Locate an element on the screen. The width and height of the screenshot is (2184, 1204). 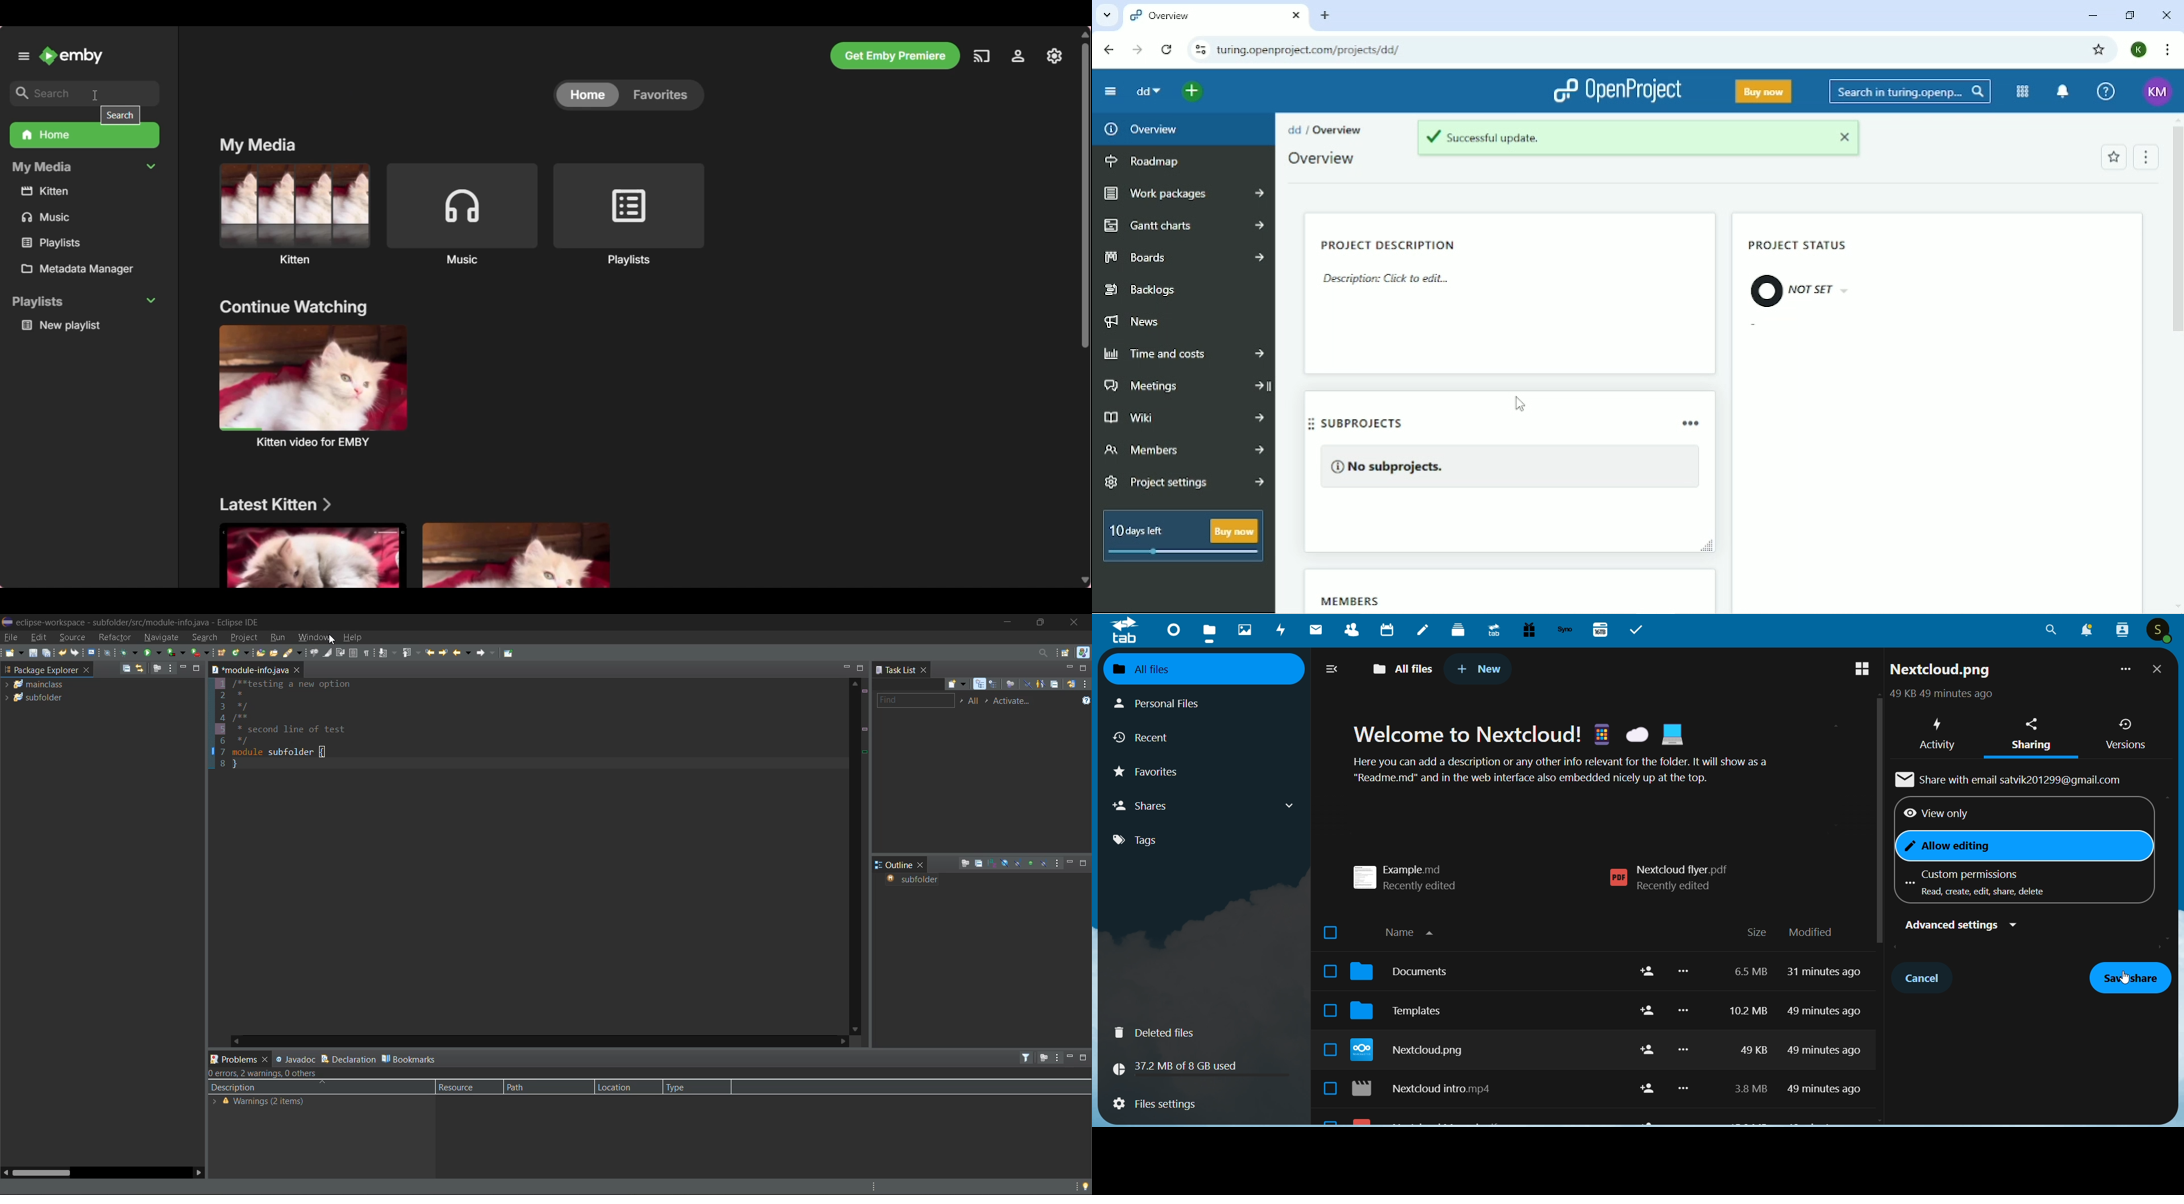
document is located at coordinates (1407, 975).